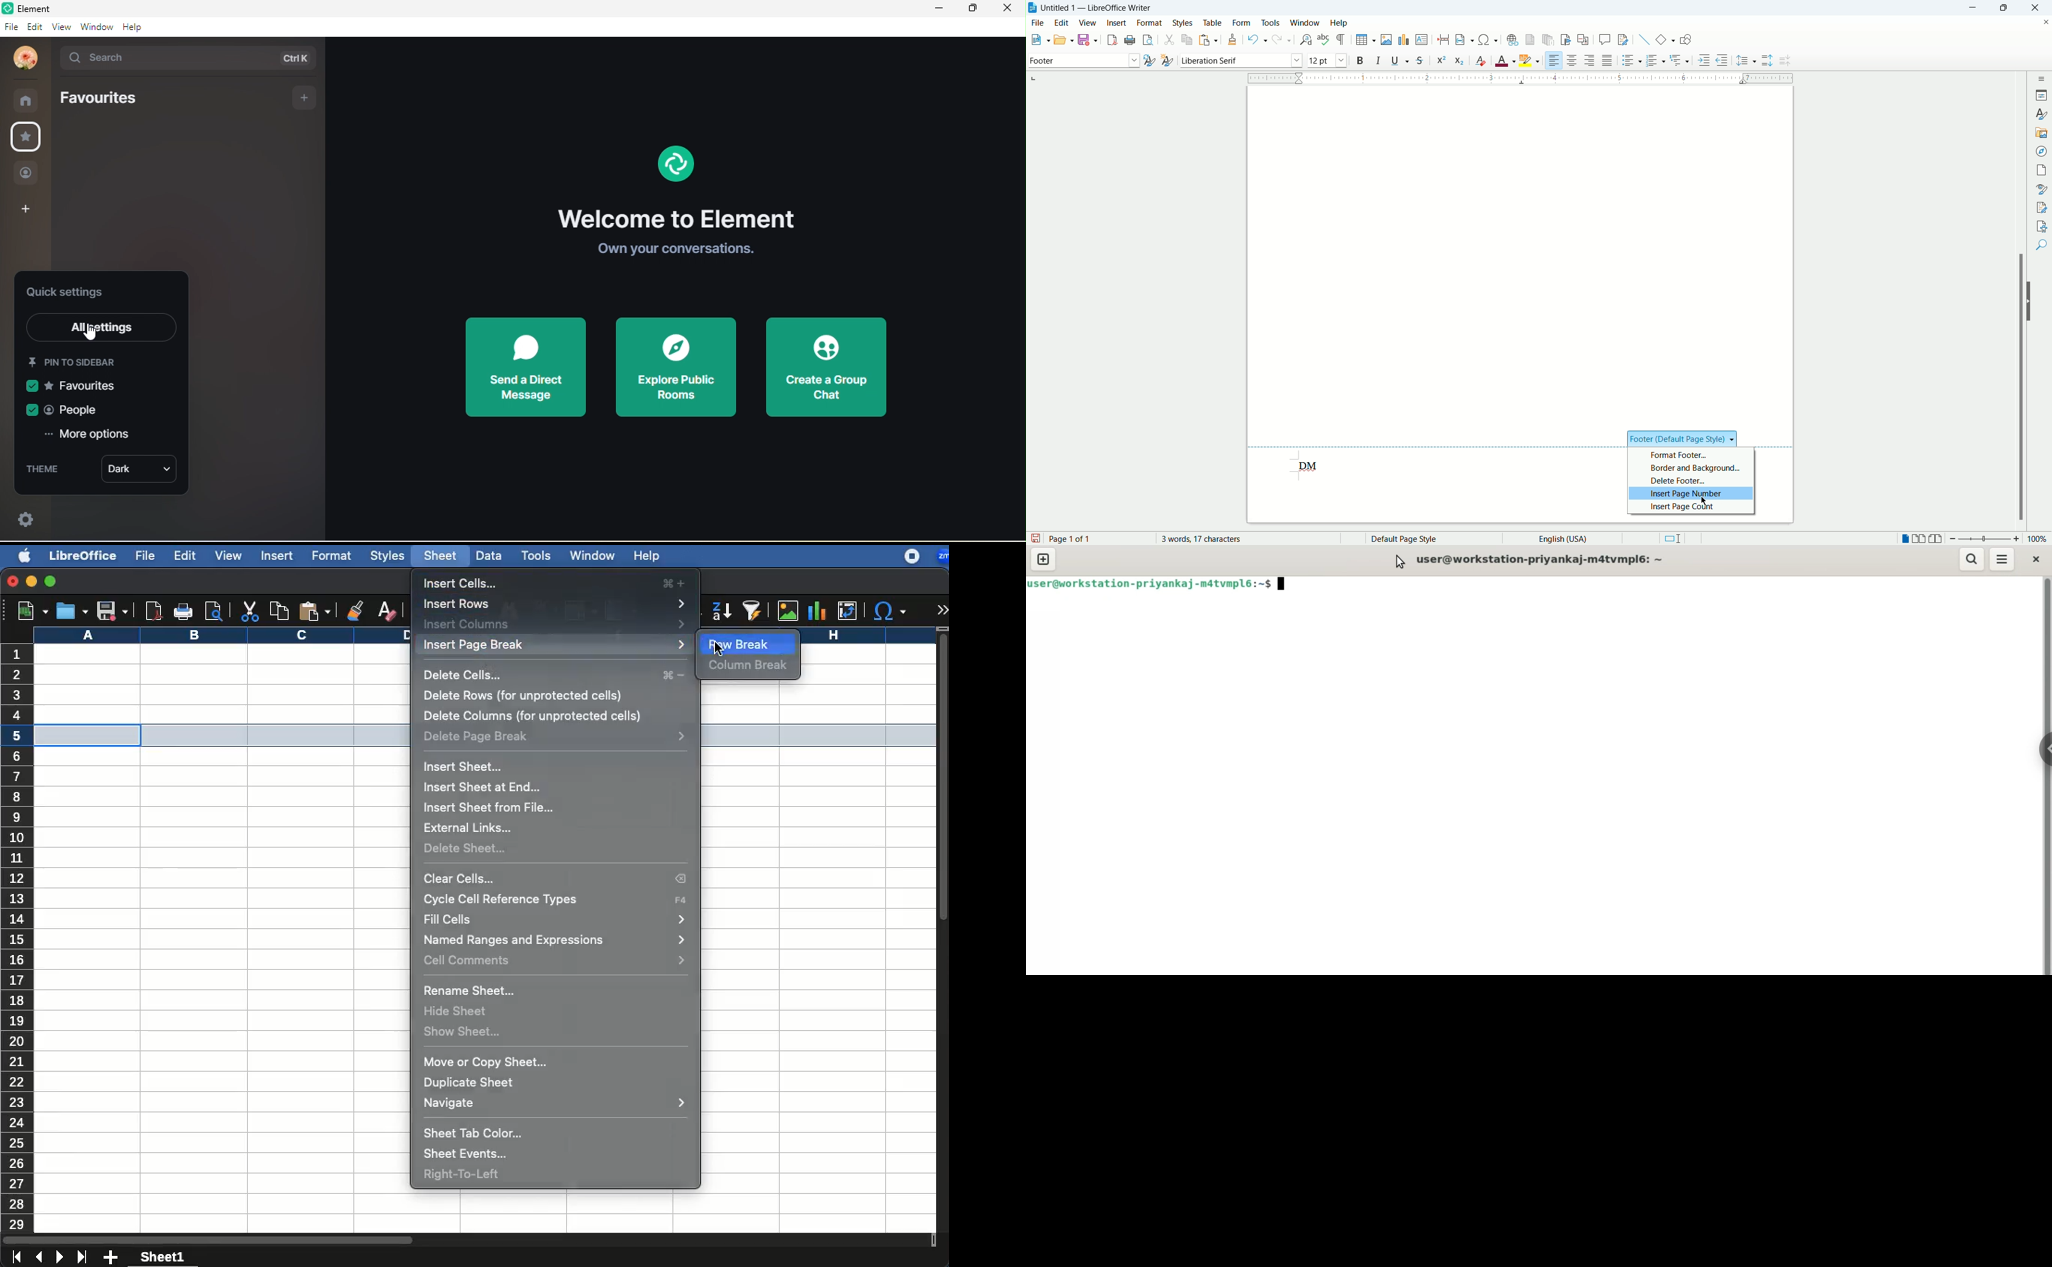 This screenshot has height=1288, width=2072. I want to click on menu, so click(2002, 559).